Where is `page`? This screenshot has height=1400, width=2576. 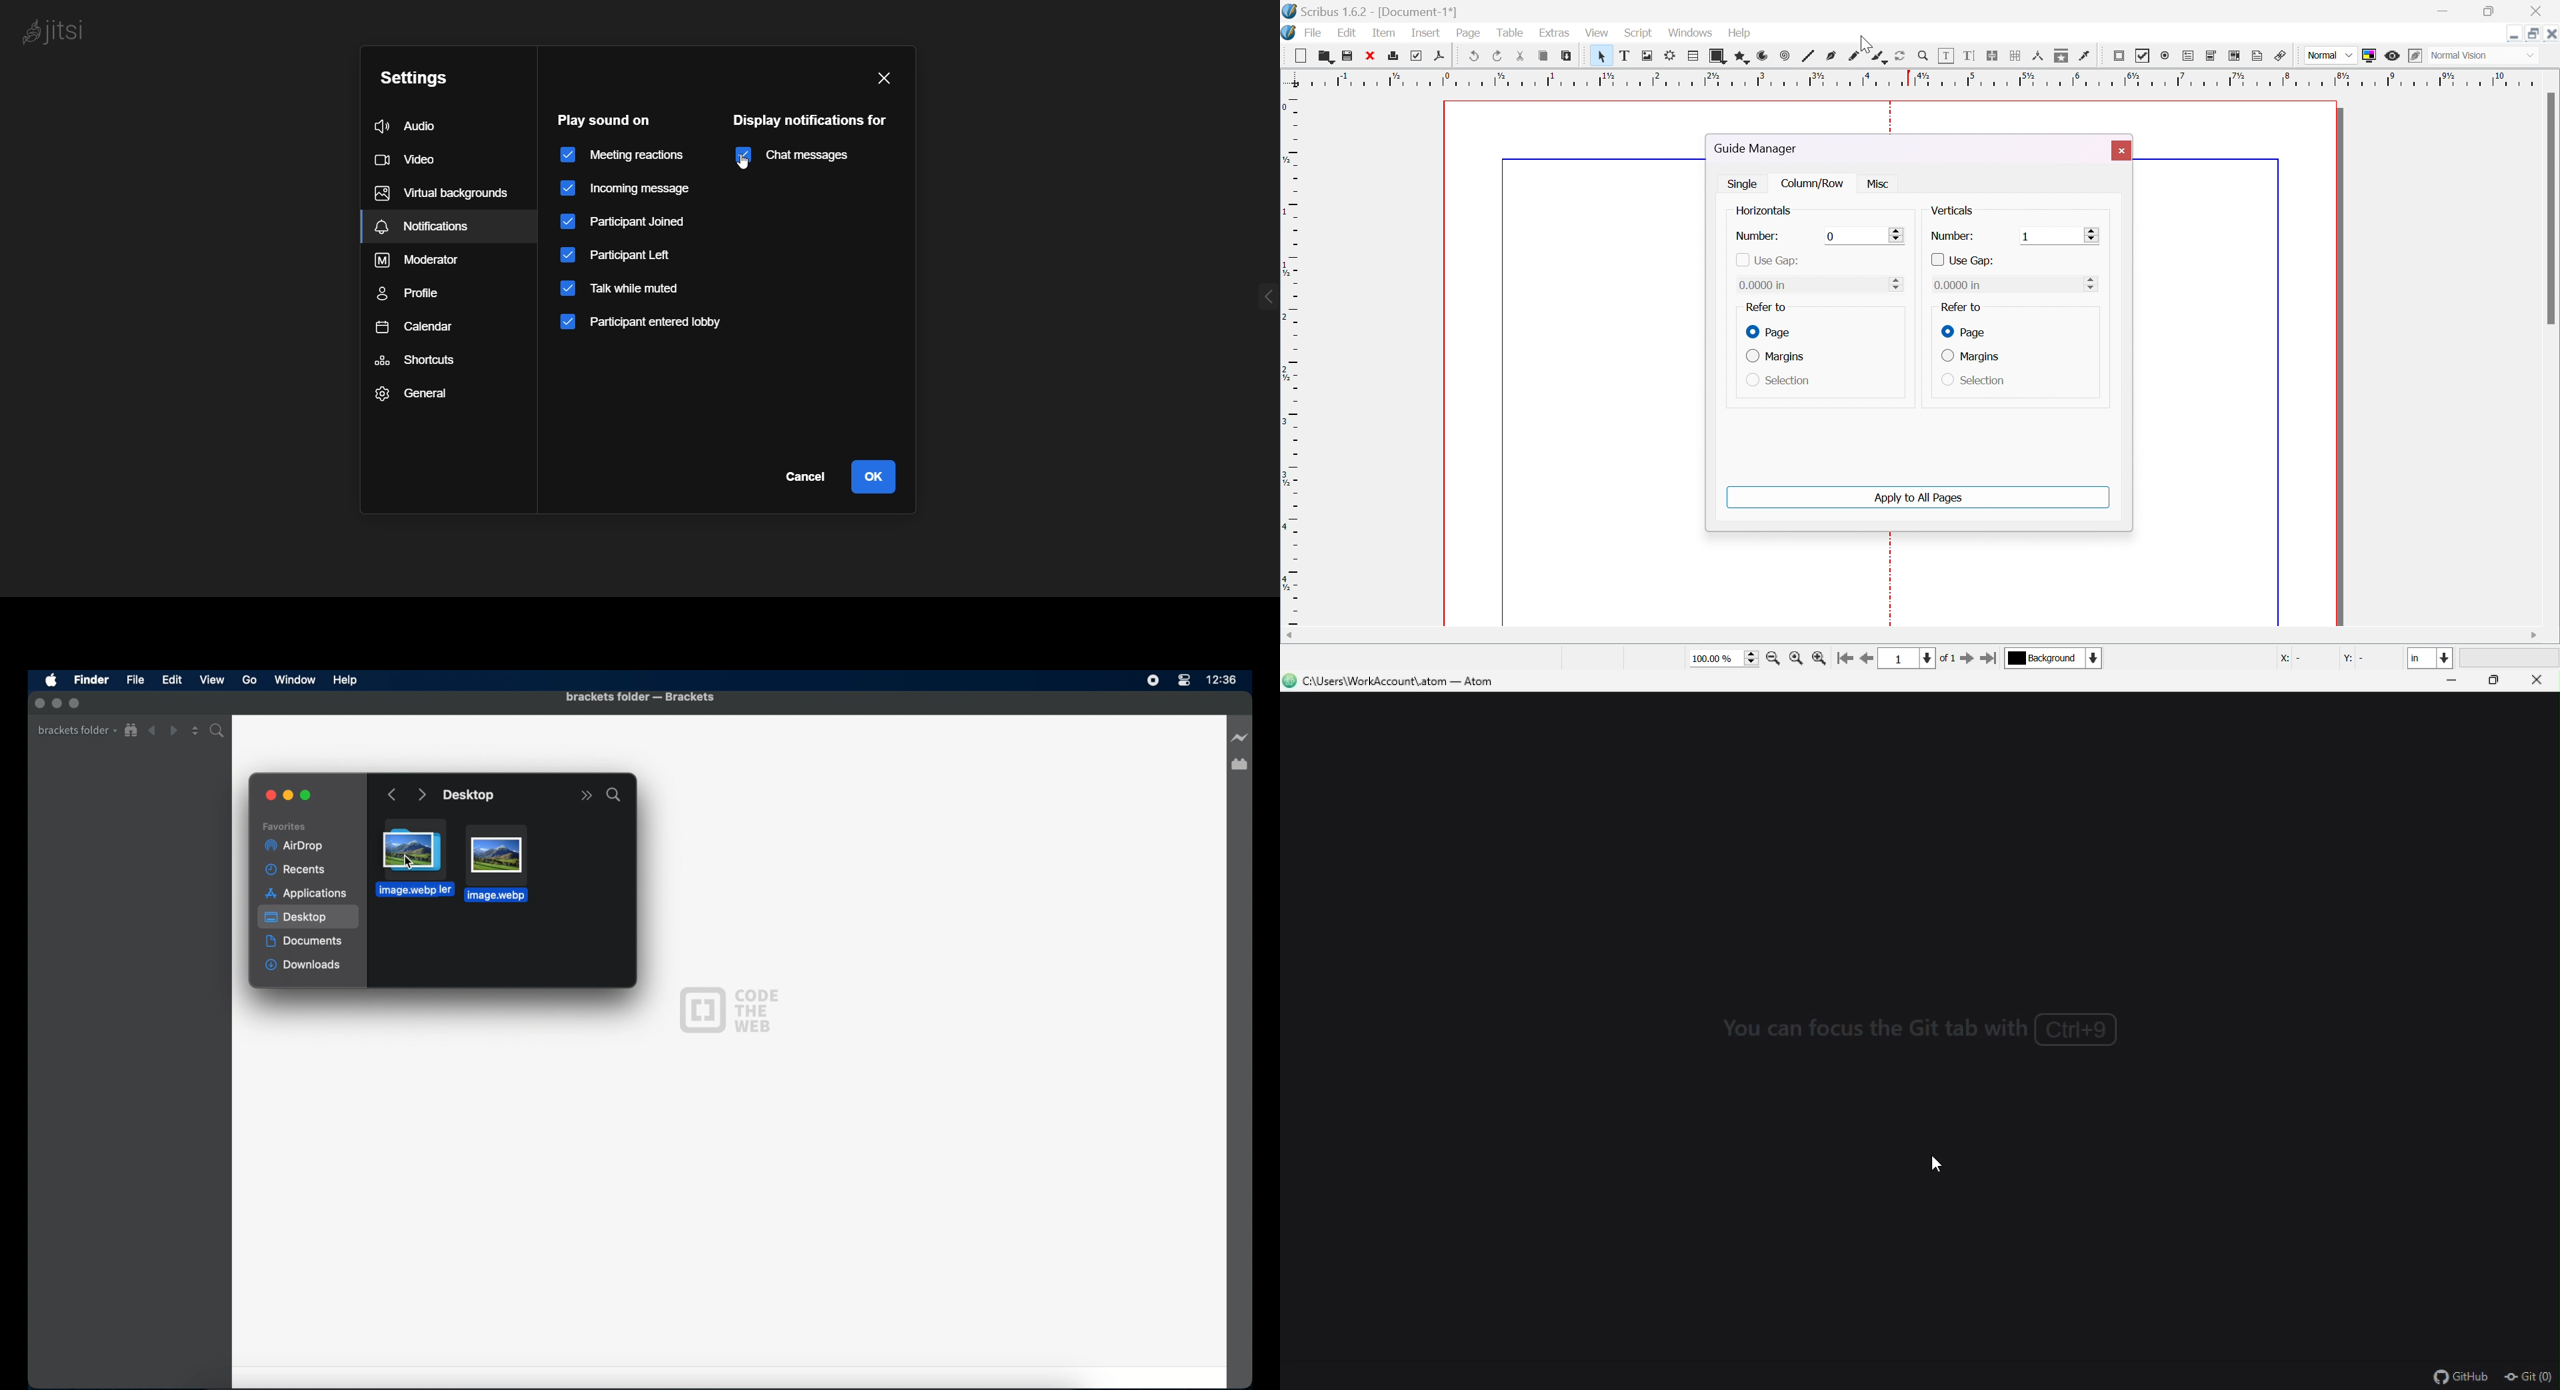
page is located at coordinates (1771, 333).